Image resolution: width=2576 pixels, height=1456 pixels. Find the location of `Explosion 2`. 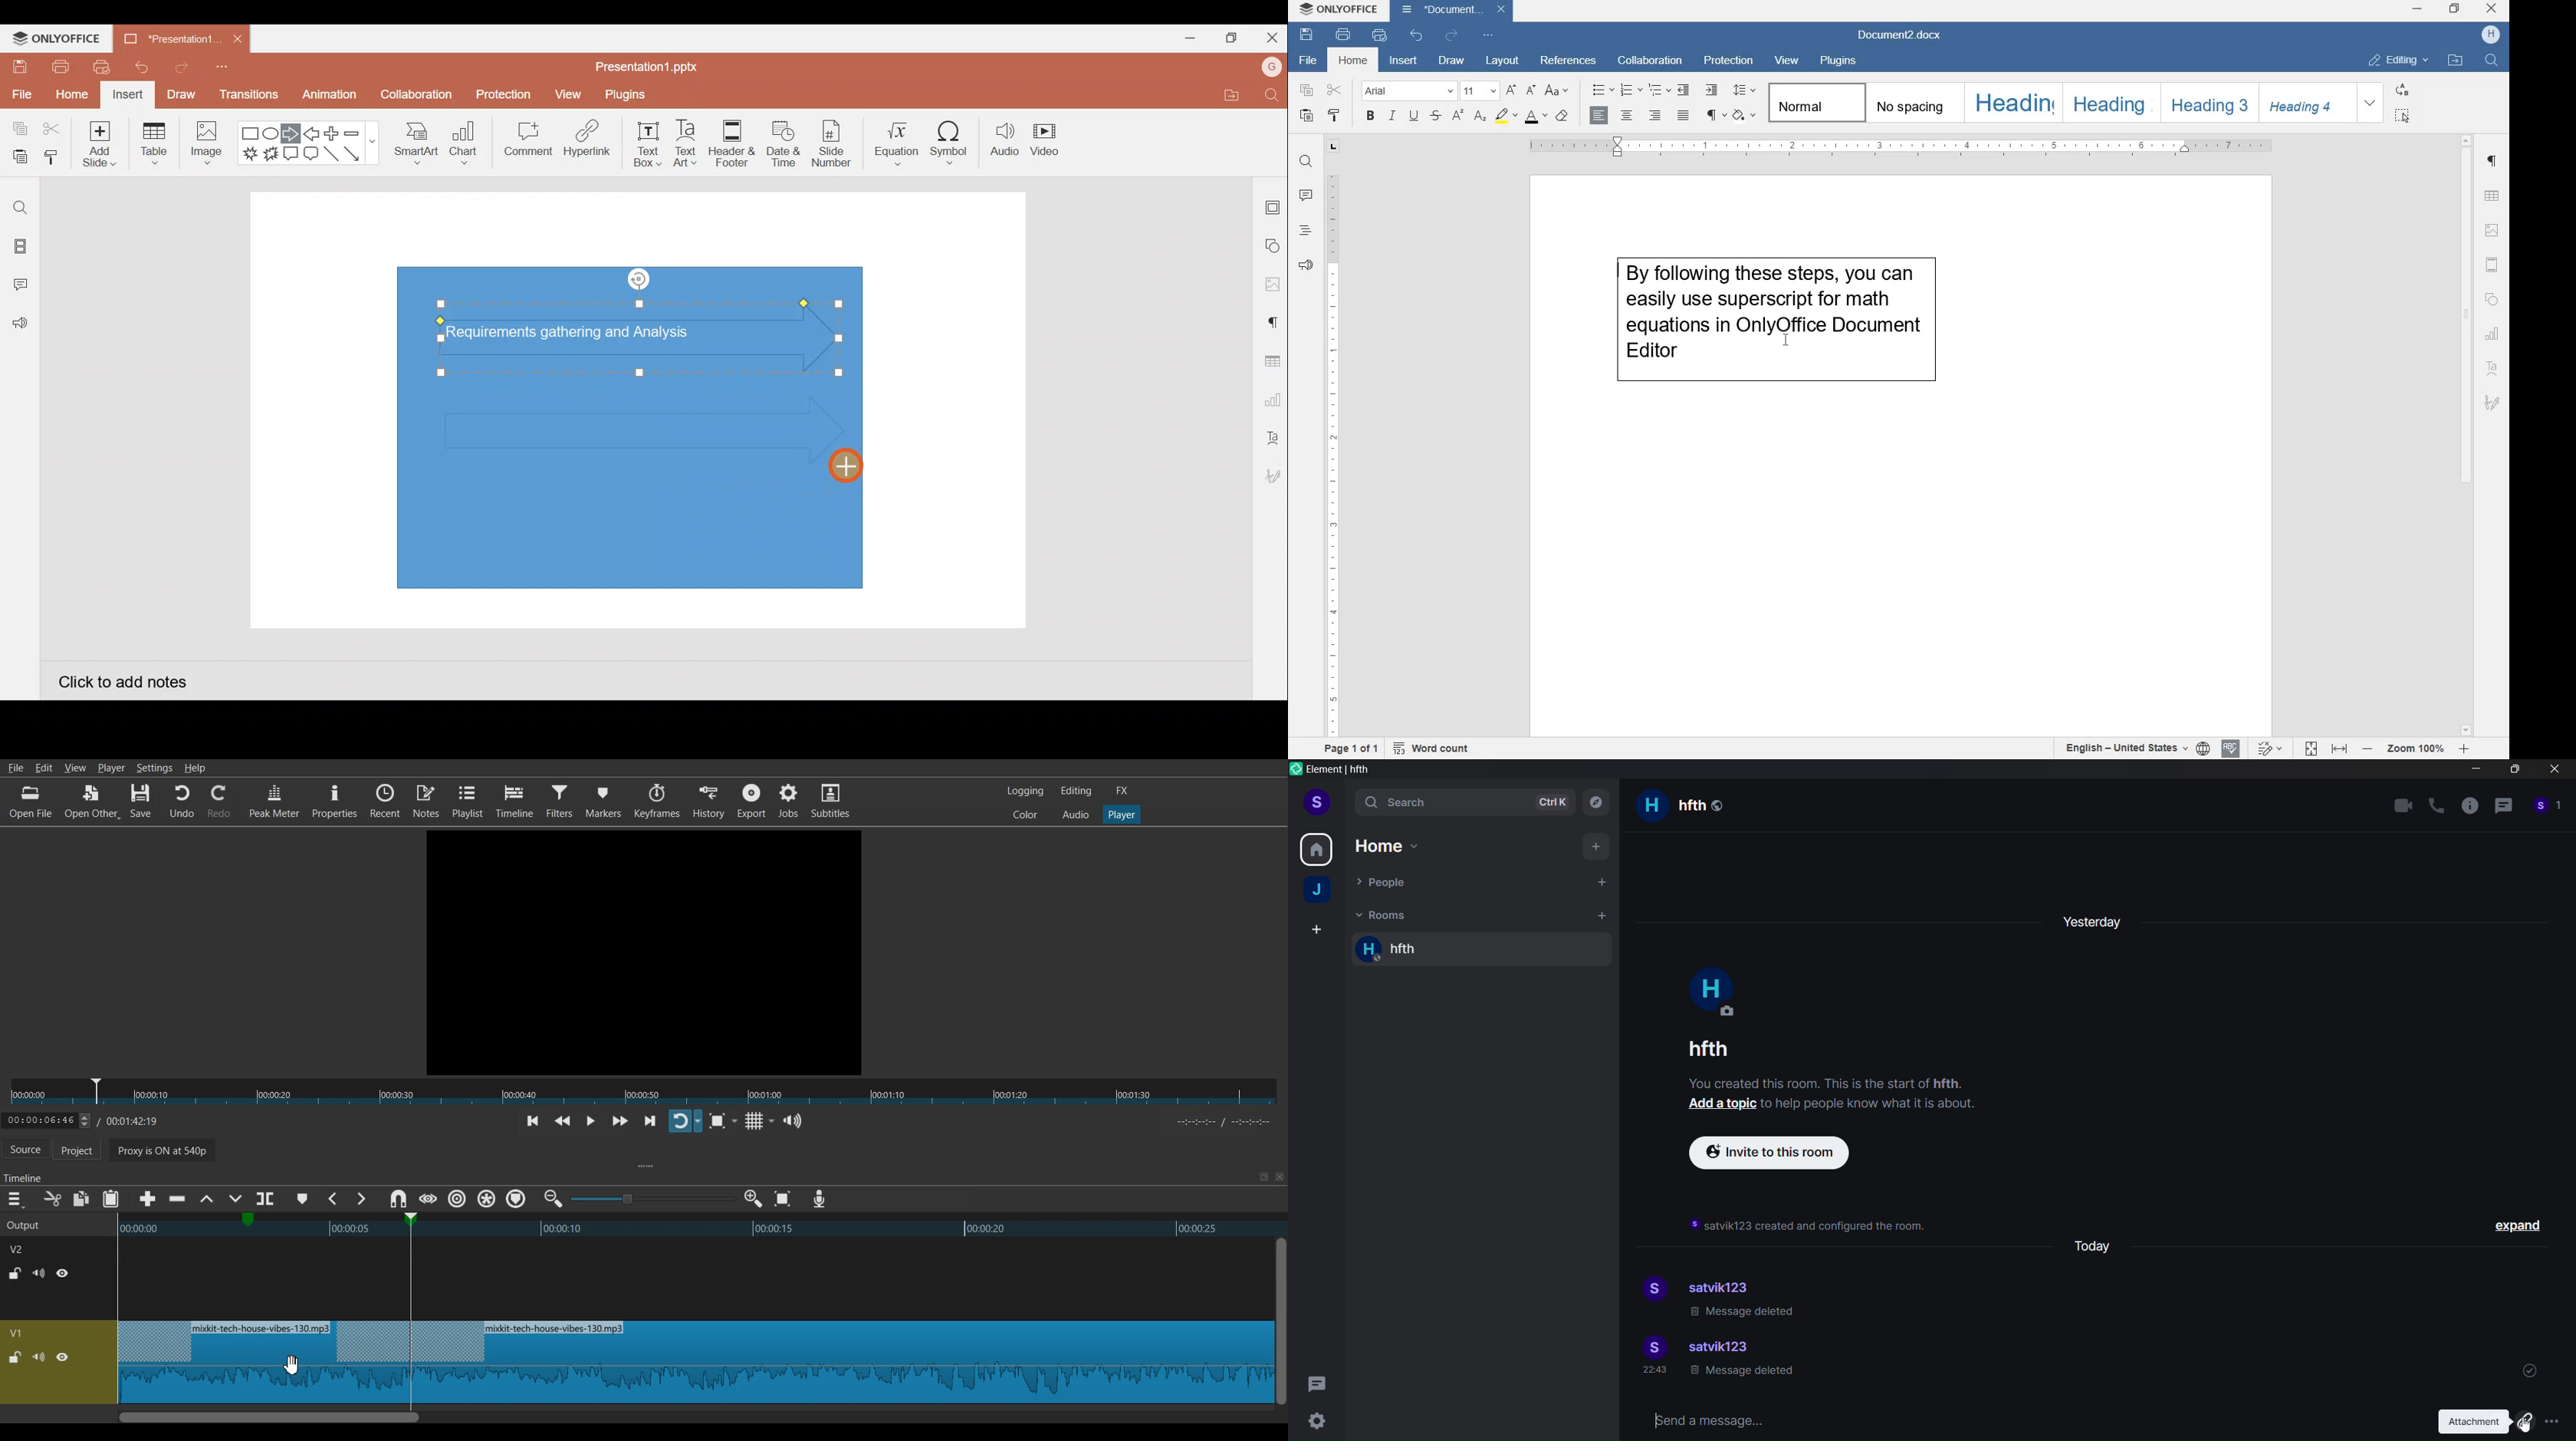

Explosion 2 is located at coordinates (271, 155).